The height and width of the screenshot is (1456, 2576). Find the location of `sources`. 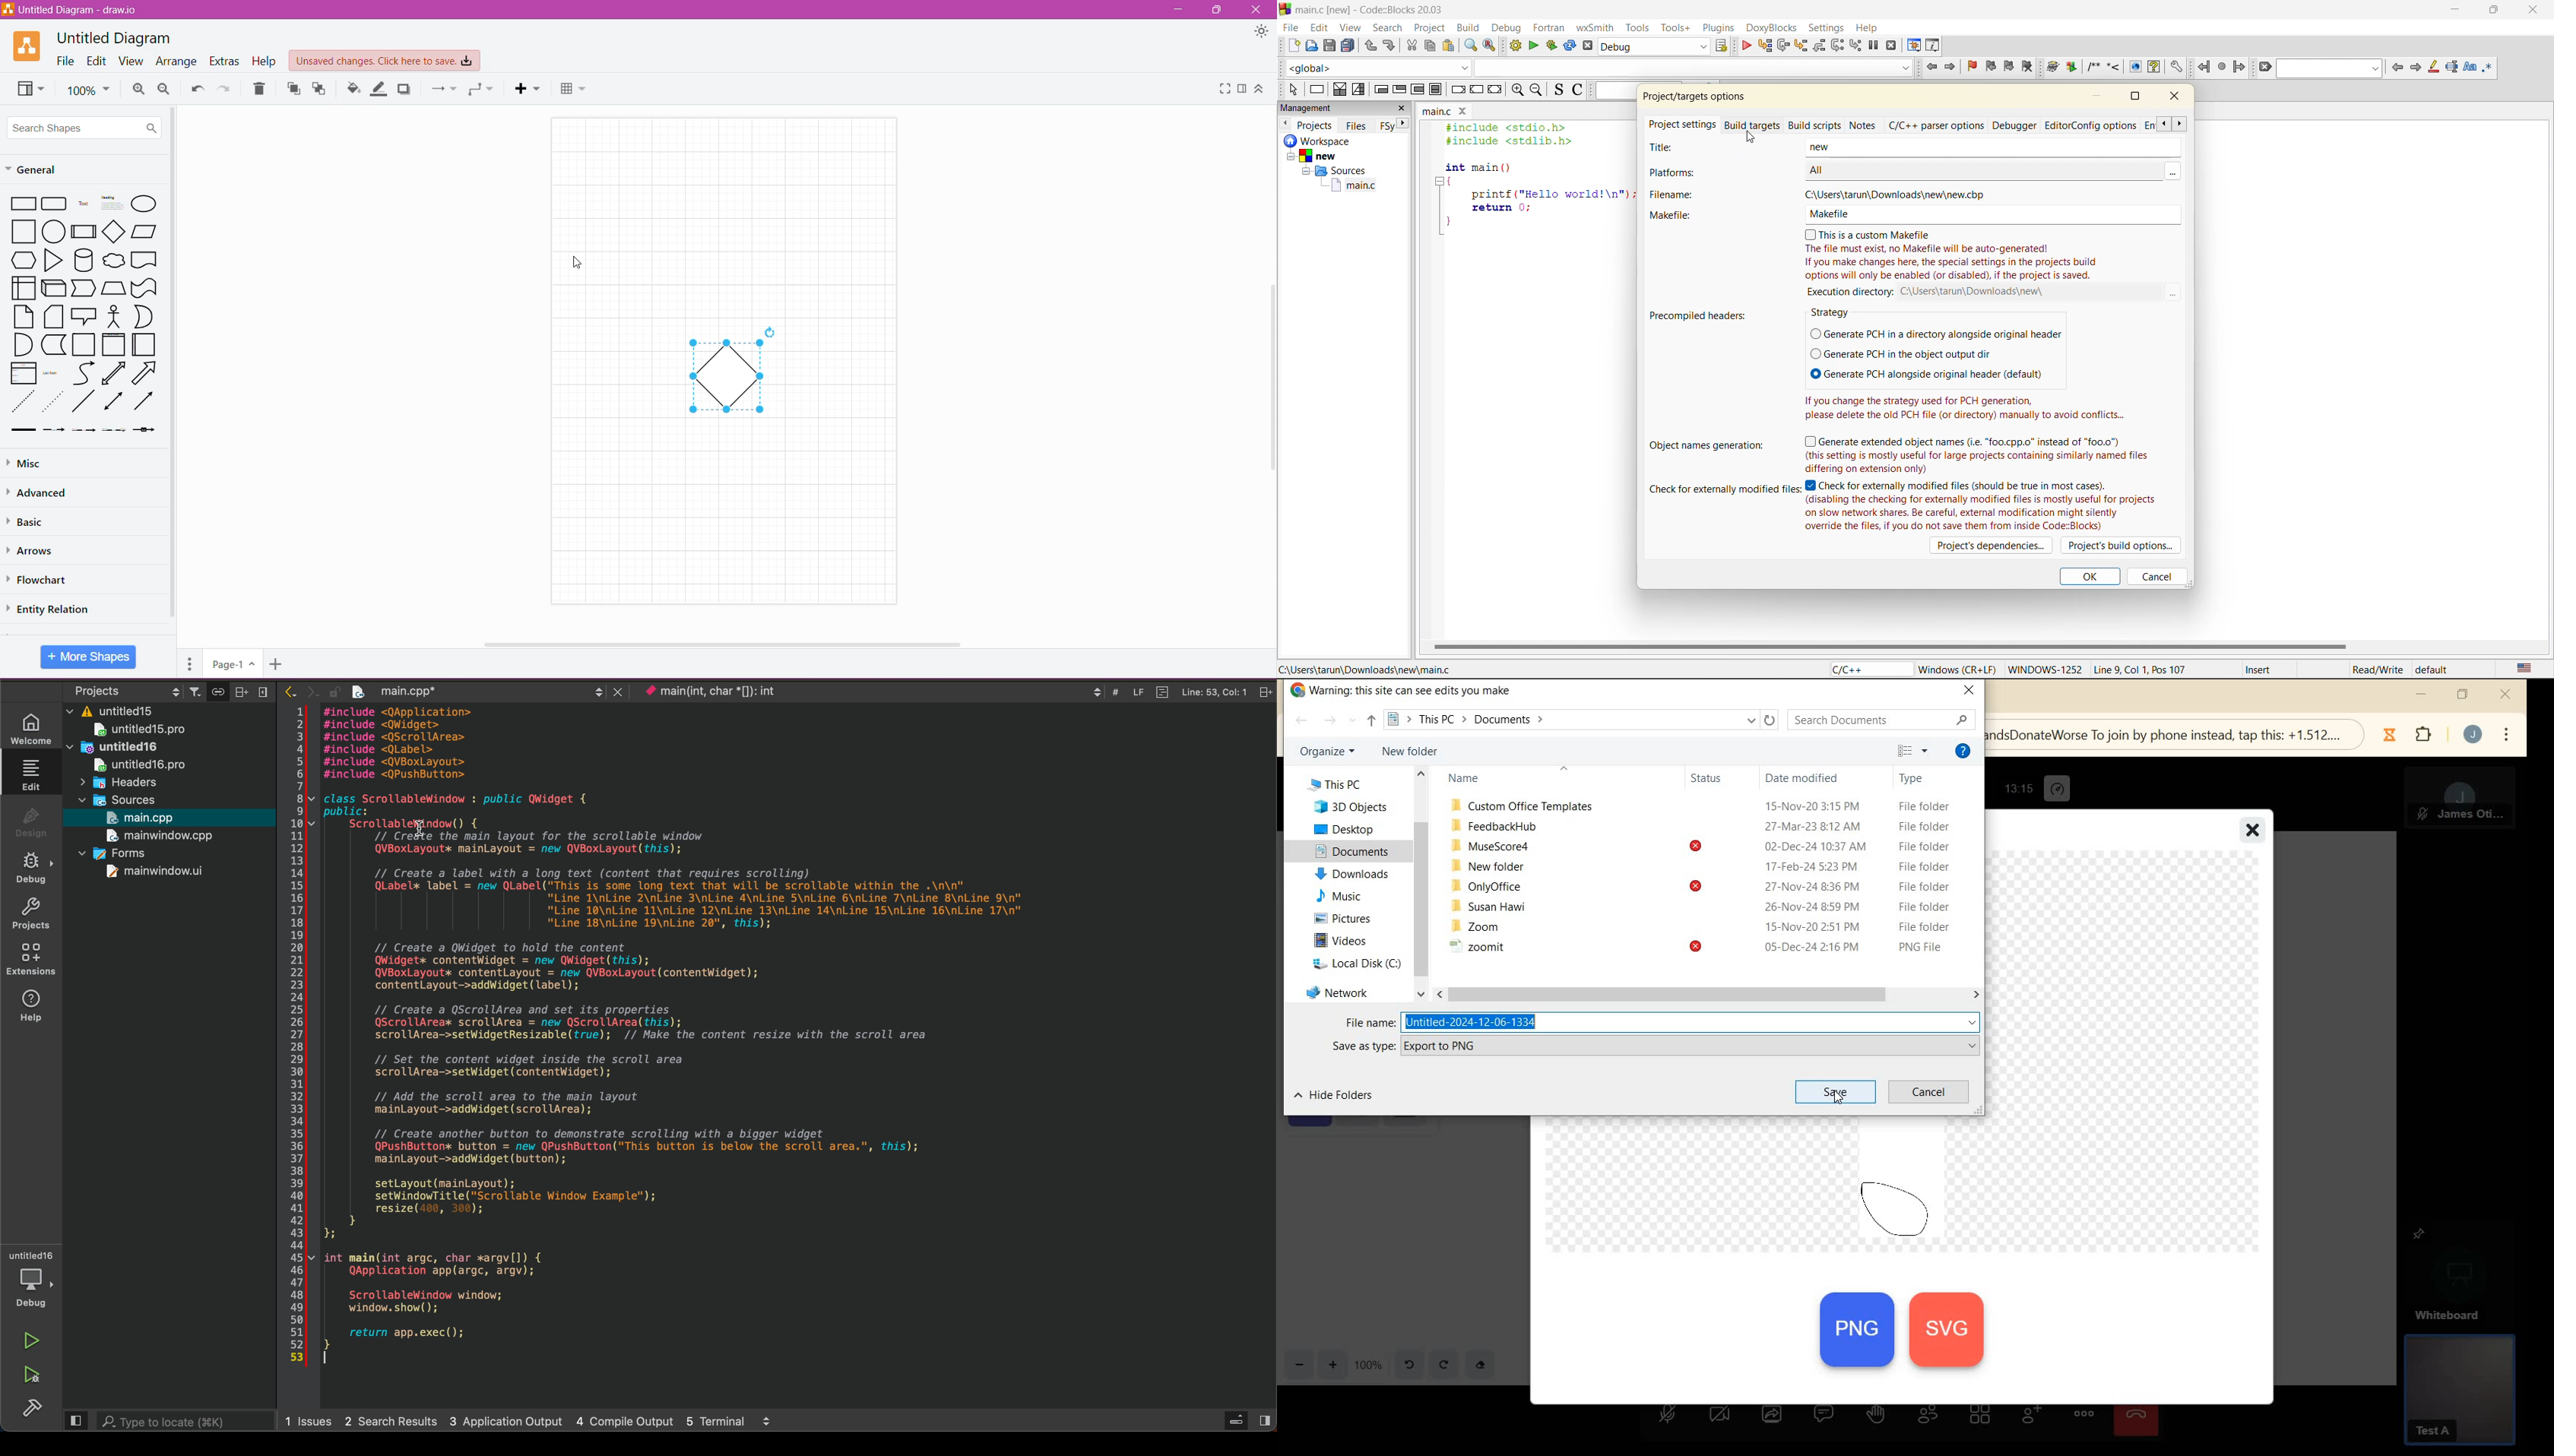

sources is located at coordinates (125, 799).